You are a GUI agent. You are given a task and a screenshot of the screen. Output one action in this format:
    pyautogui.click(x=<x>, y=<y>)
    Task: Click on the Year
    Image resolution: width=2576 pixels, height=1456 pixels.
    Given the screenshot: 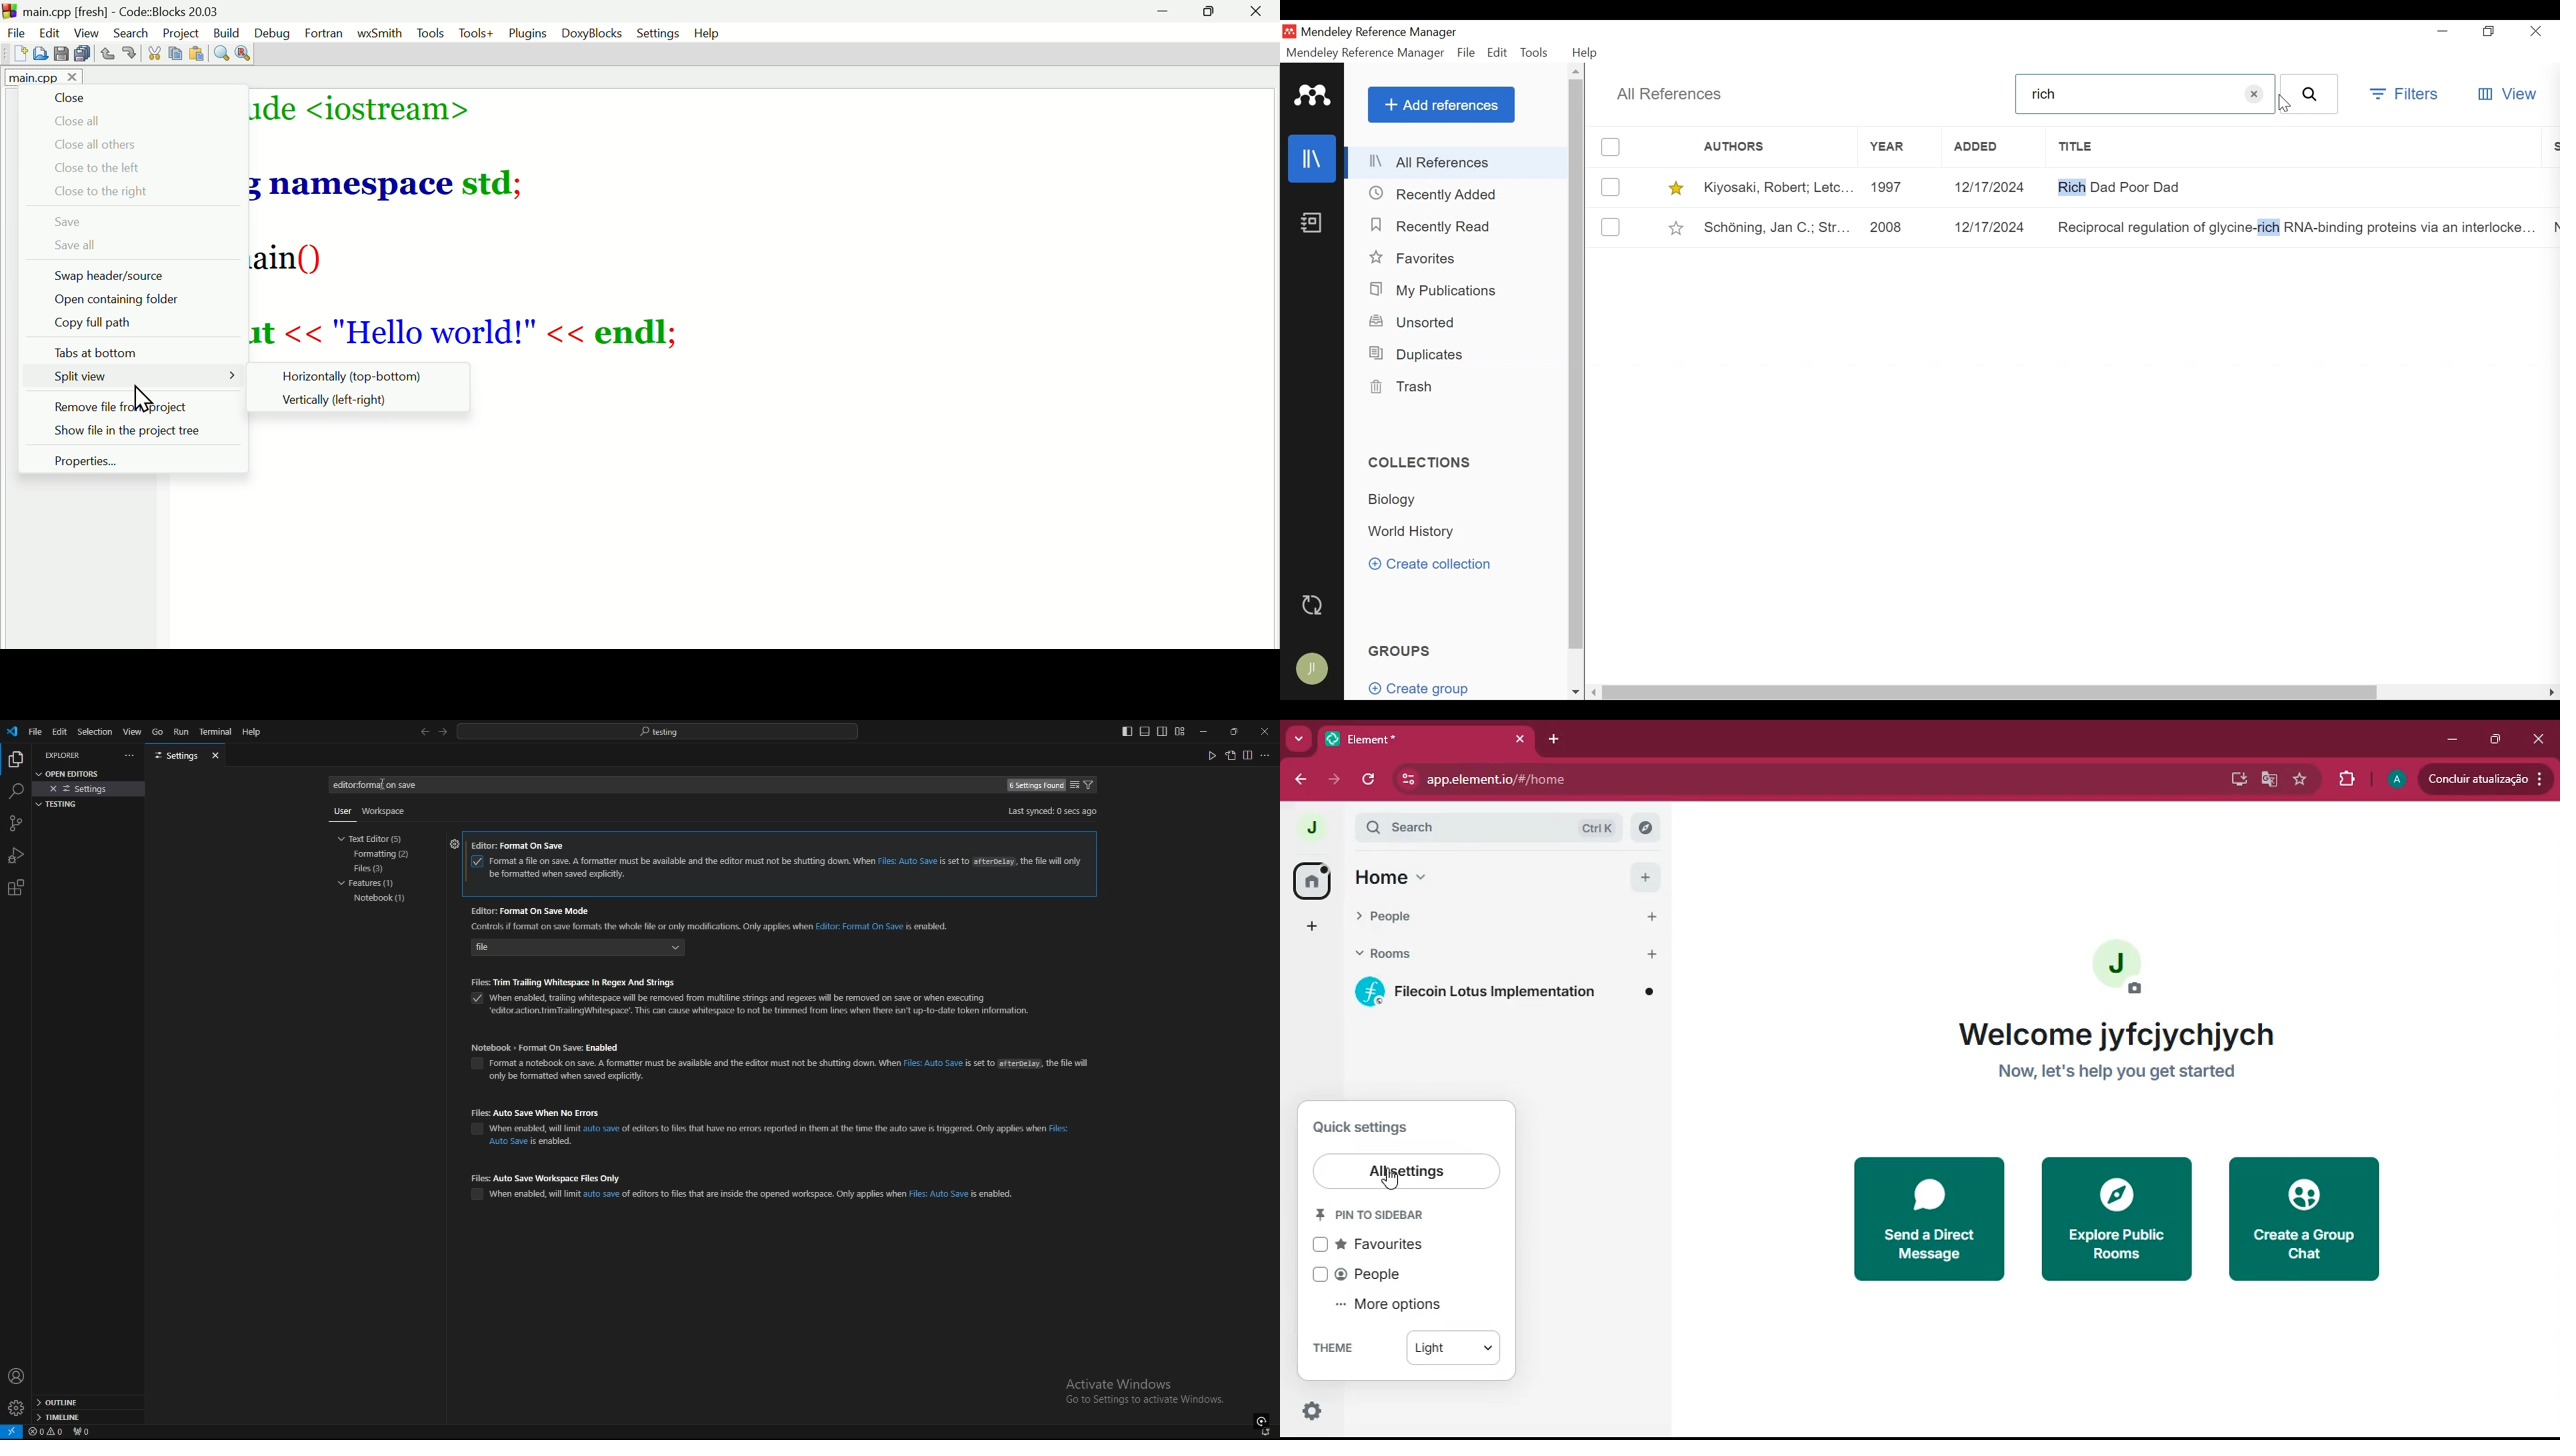 What is the action you would take?
    pyautogui.click(x=1898, y=147)
    